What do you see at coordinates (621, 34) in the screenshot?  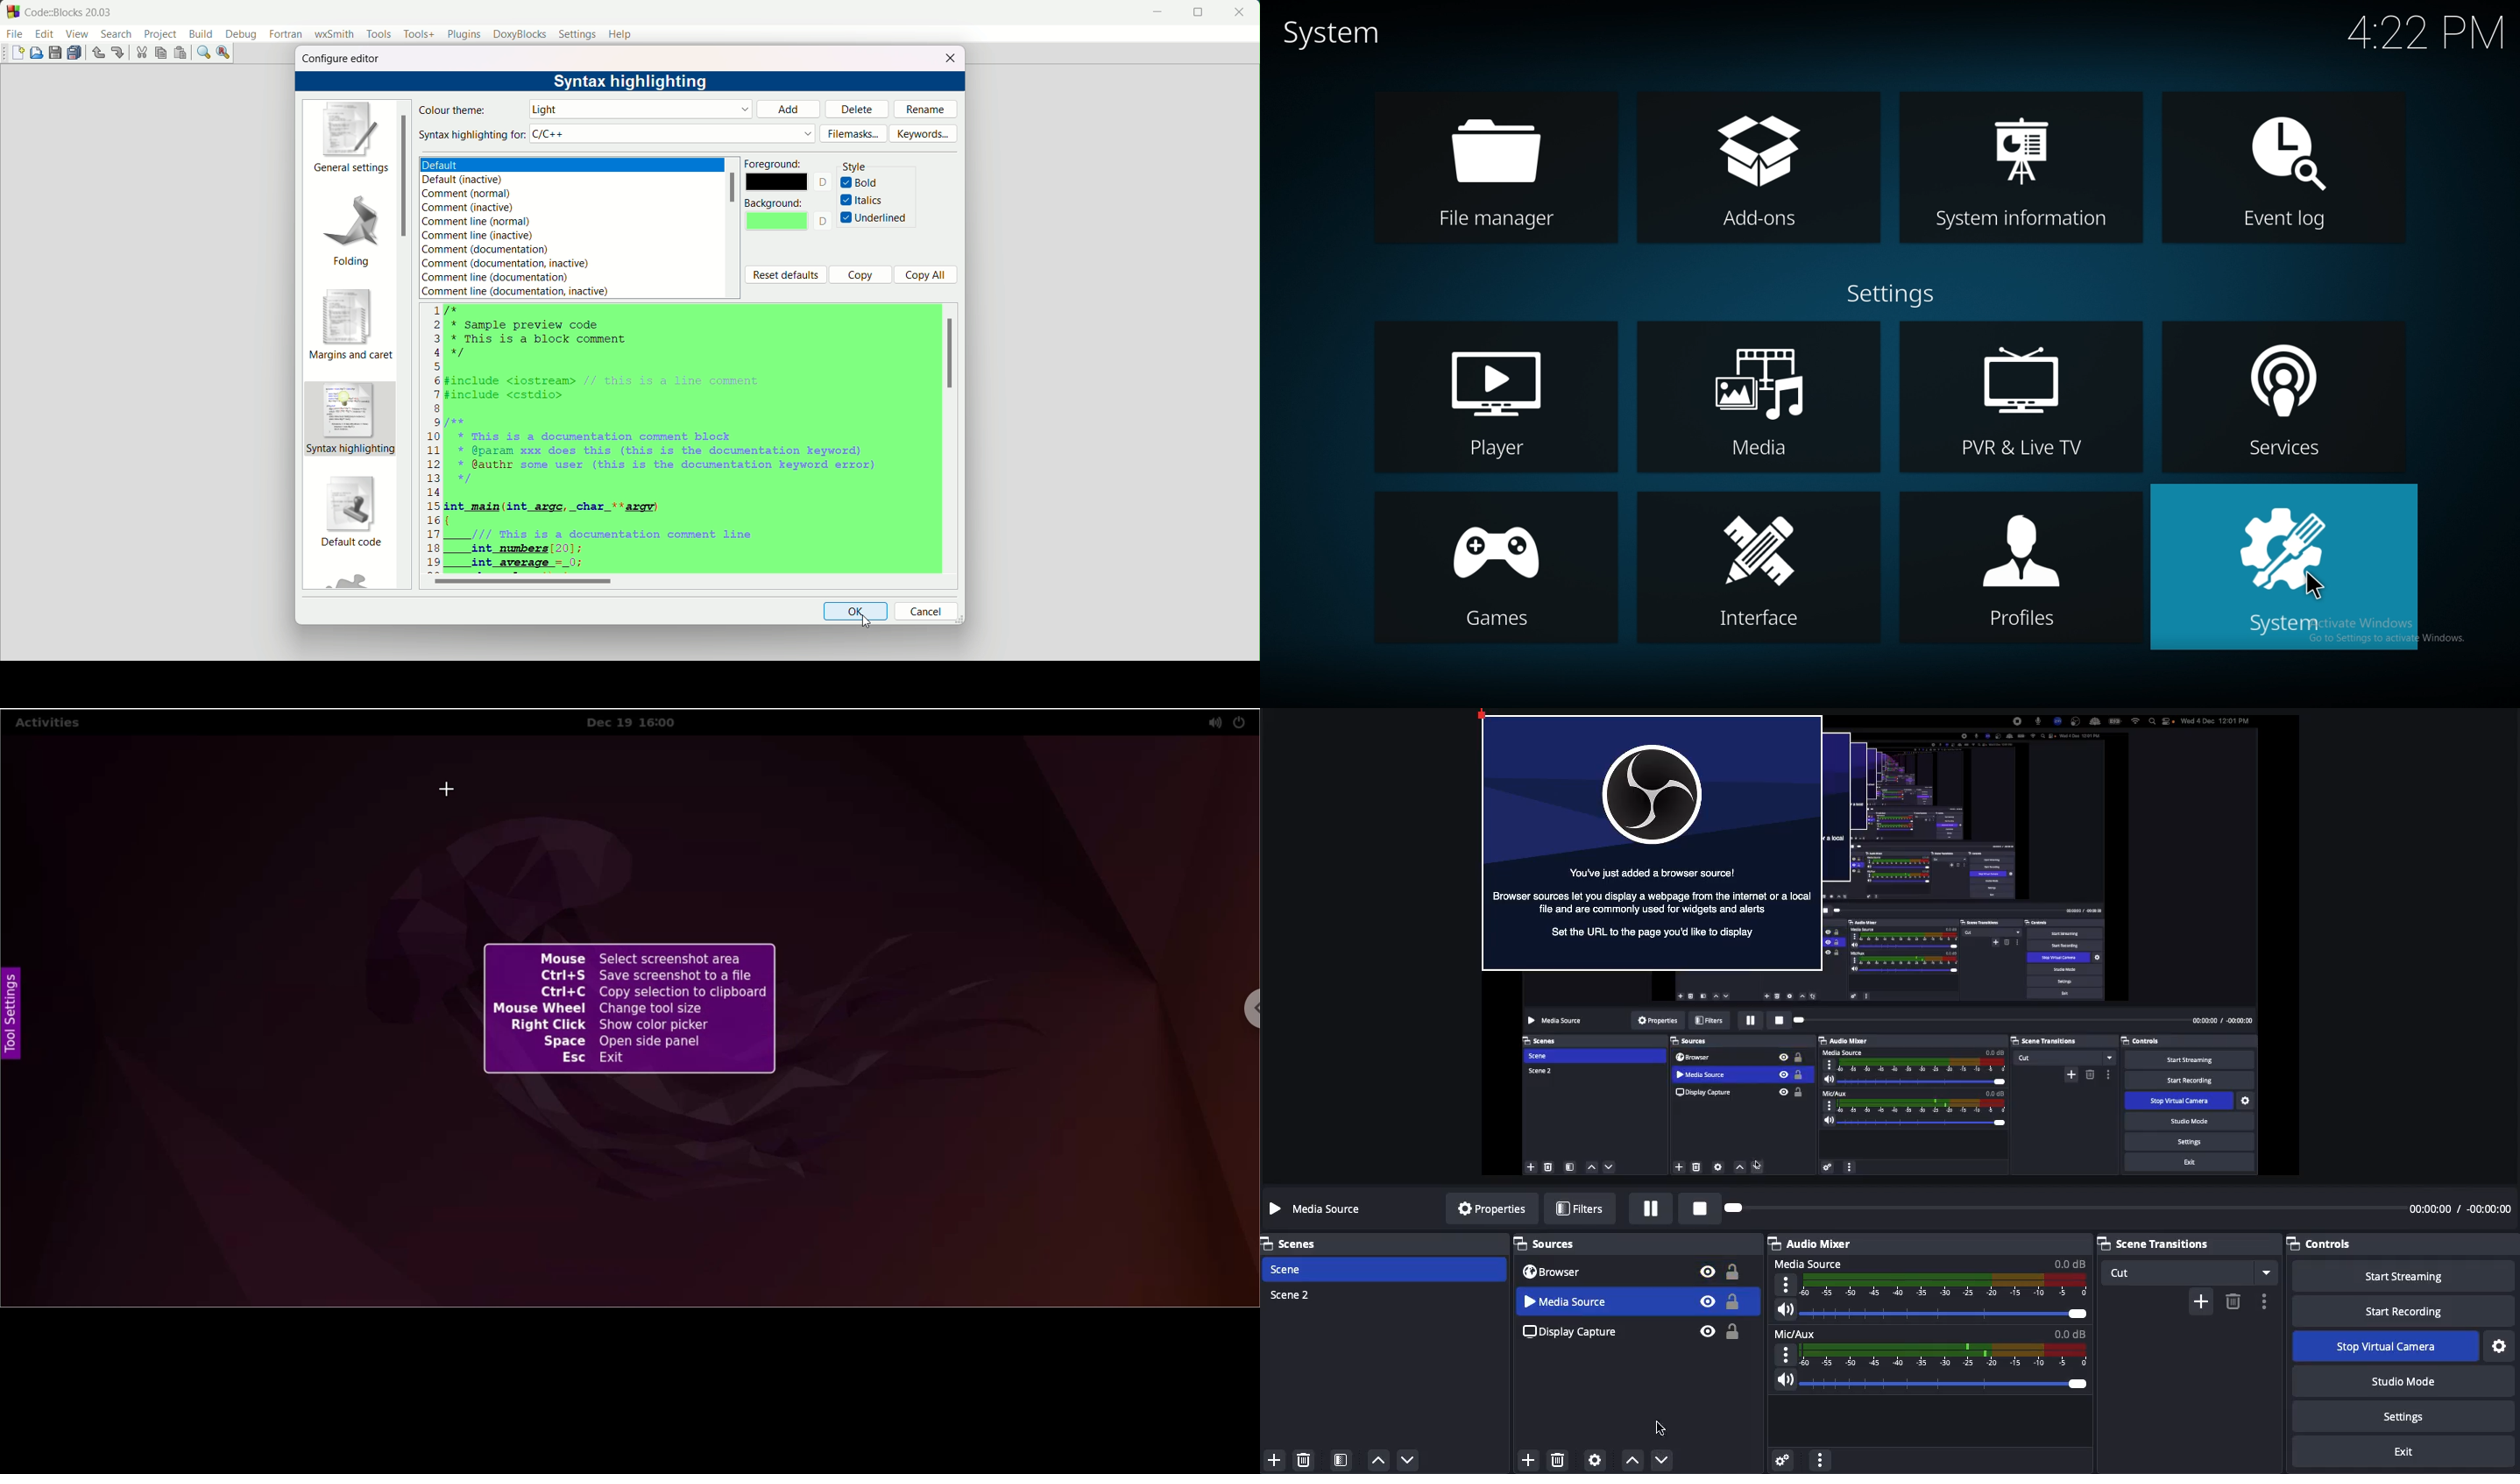 I see `help` at bounding box center [621, 34].